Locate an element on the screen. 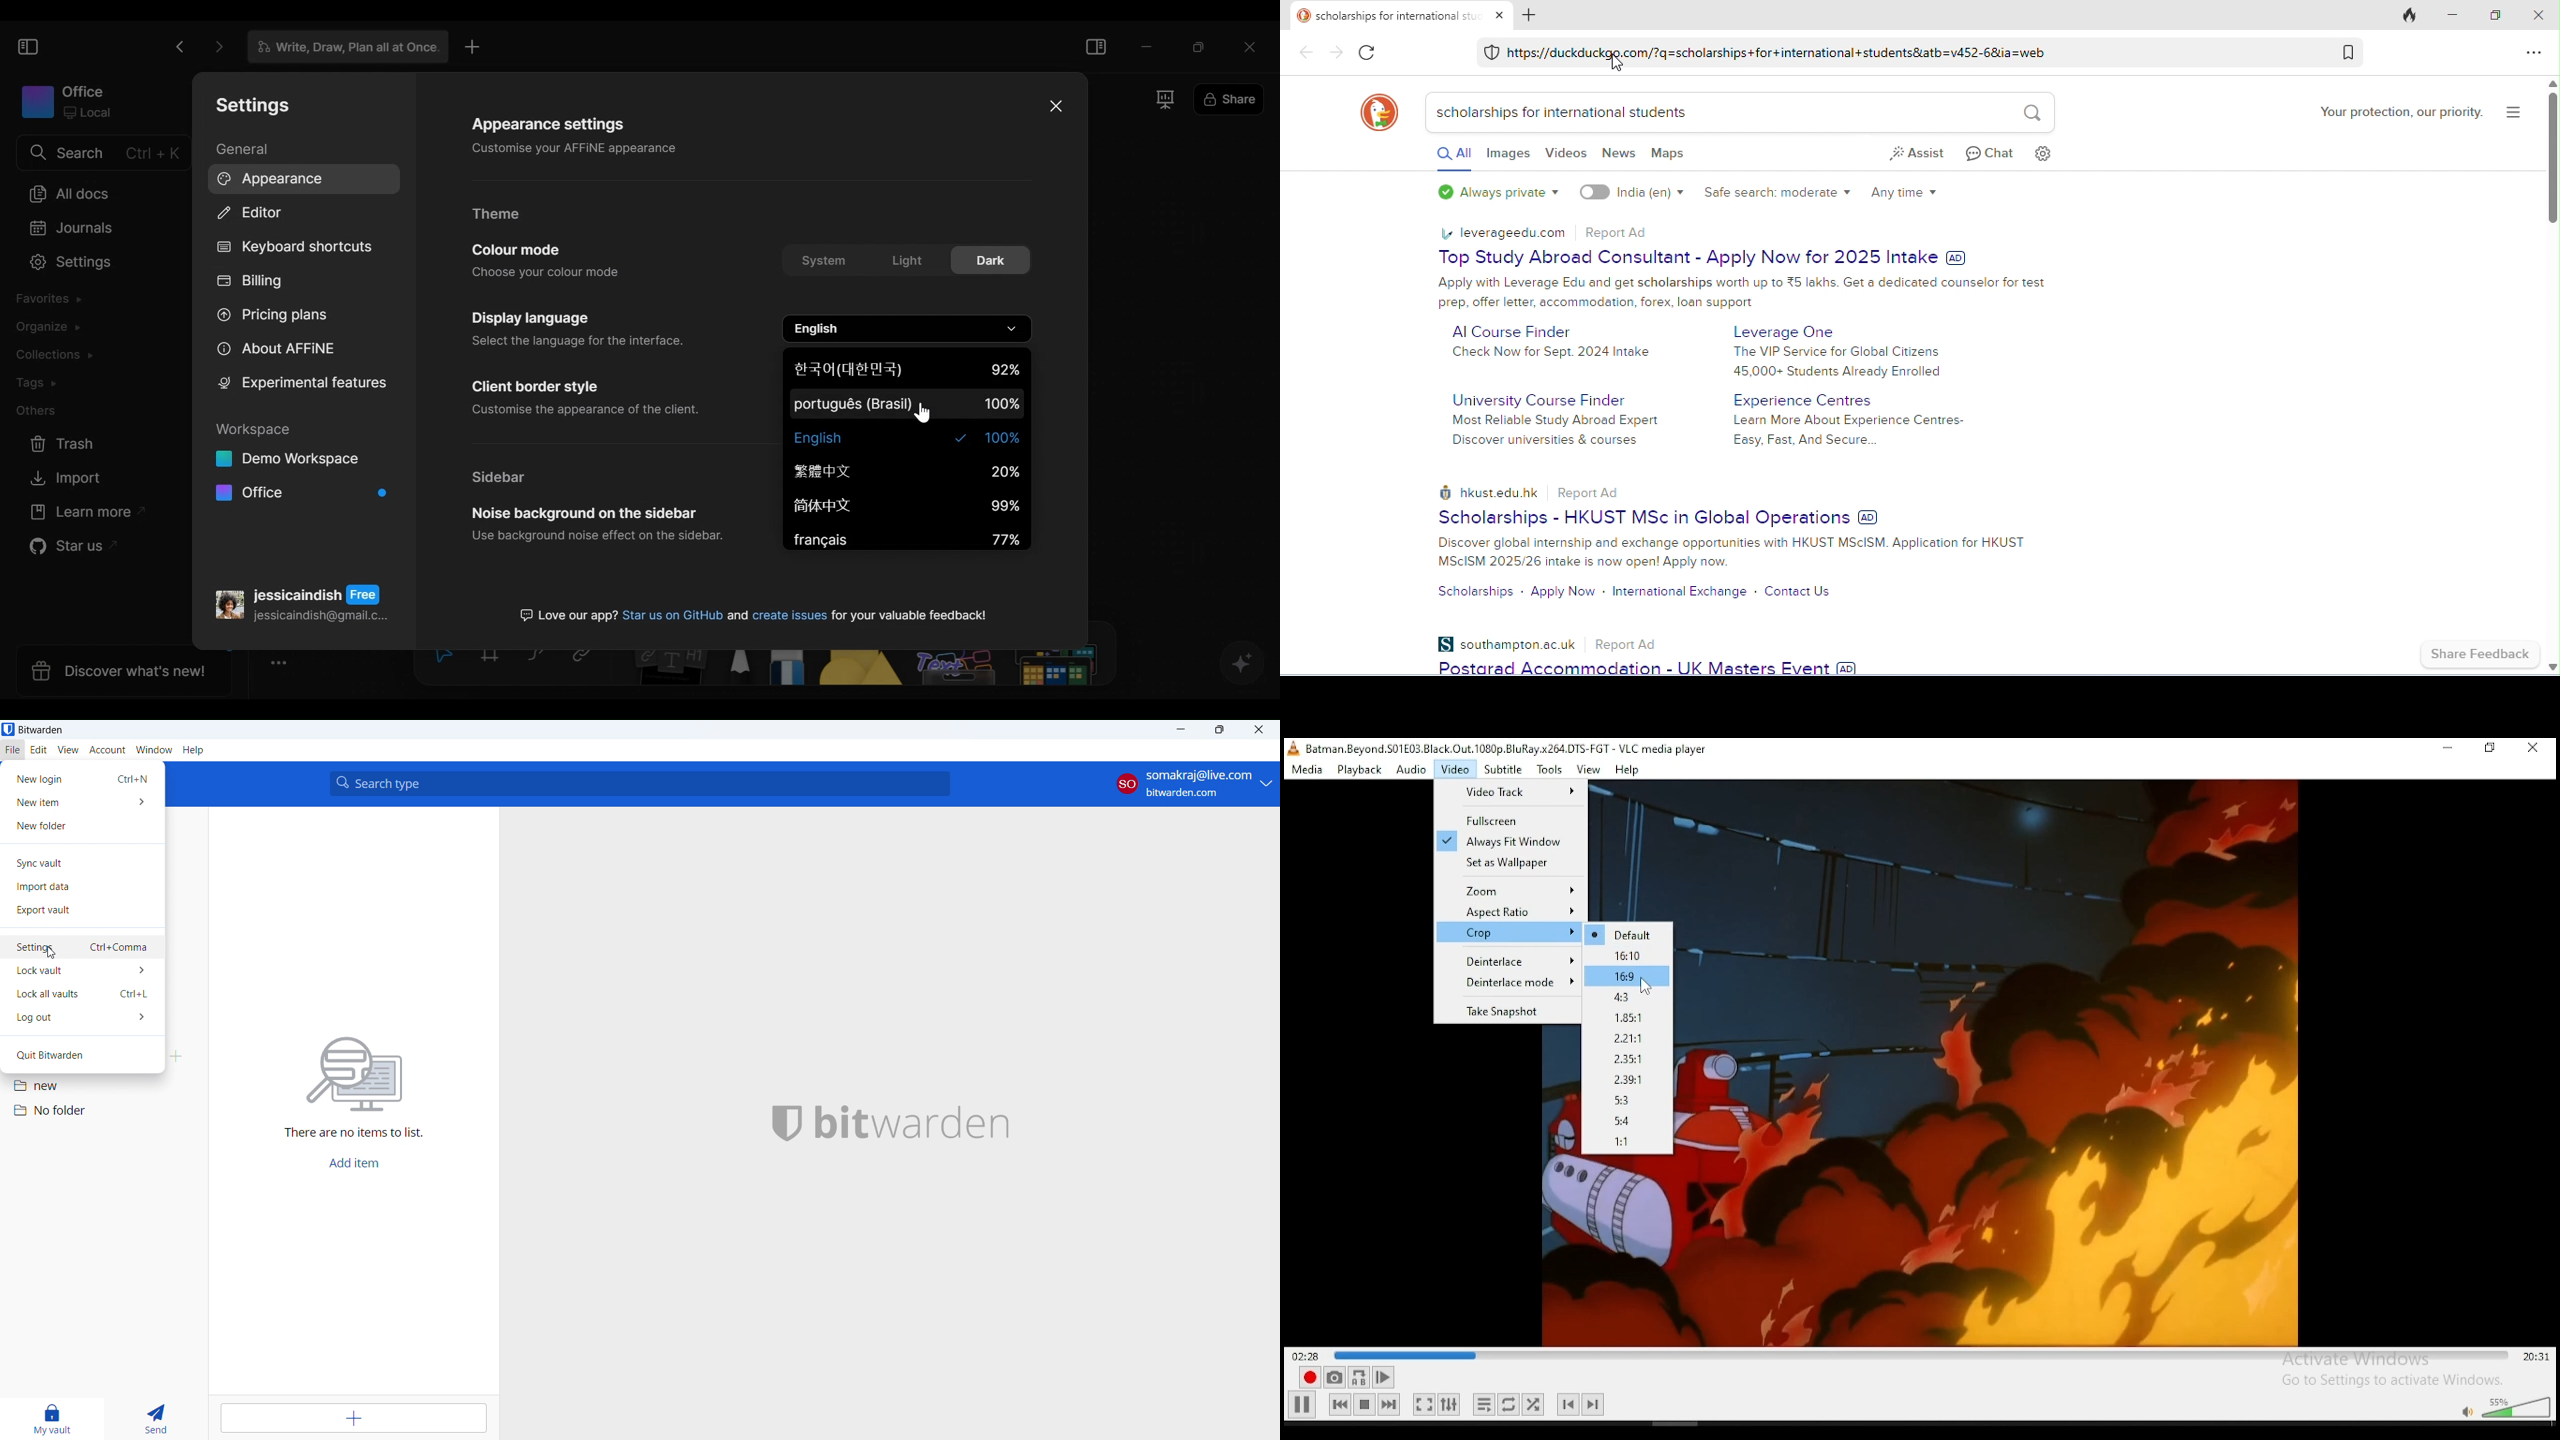 This screenshot has width=2576, height=1456. Leverage One is located at coordinates (1786, 332).